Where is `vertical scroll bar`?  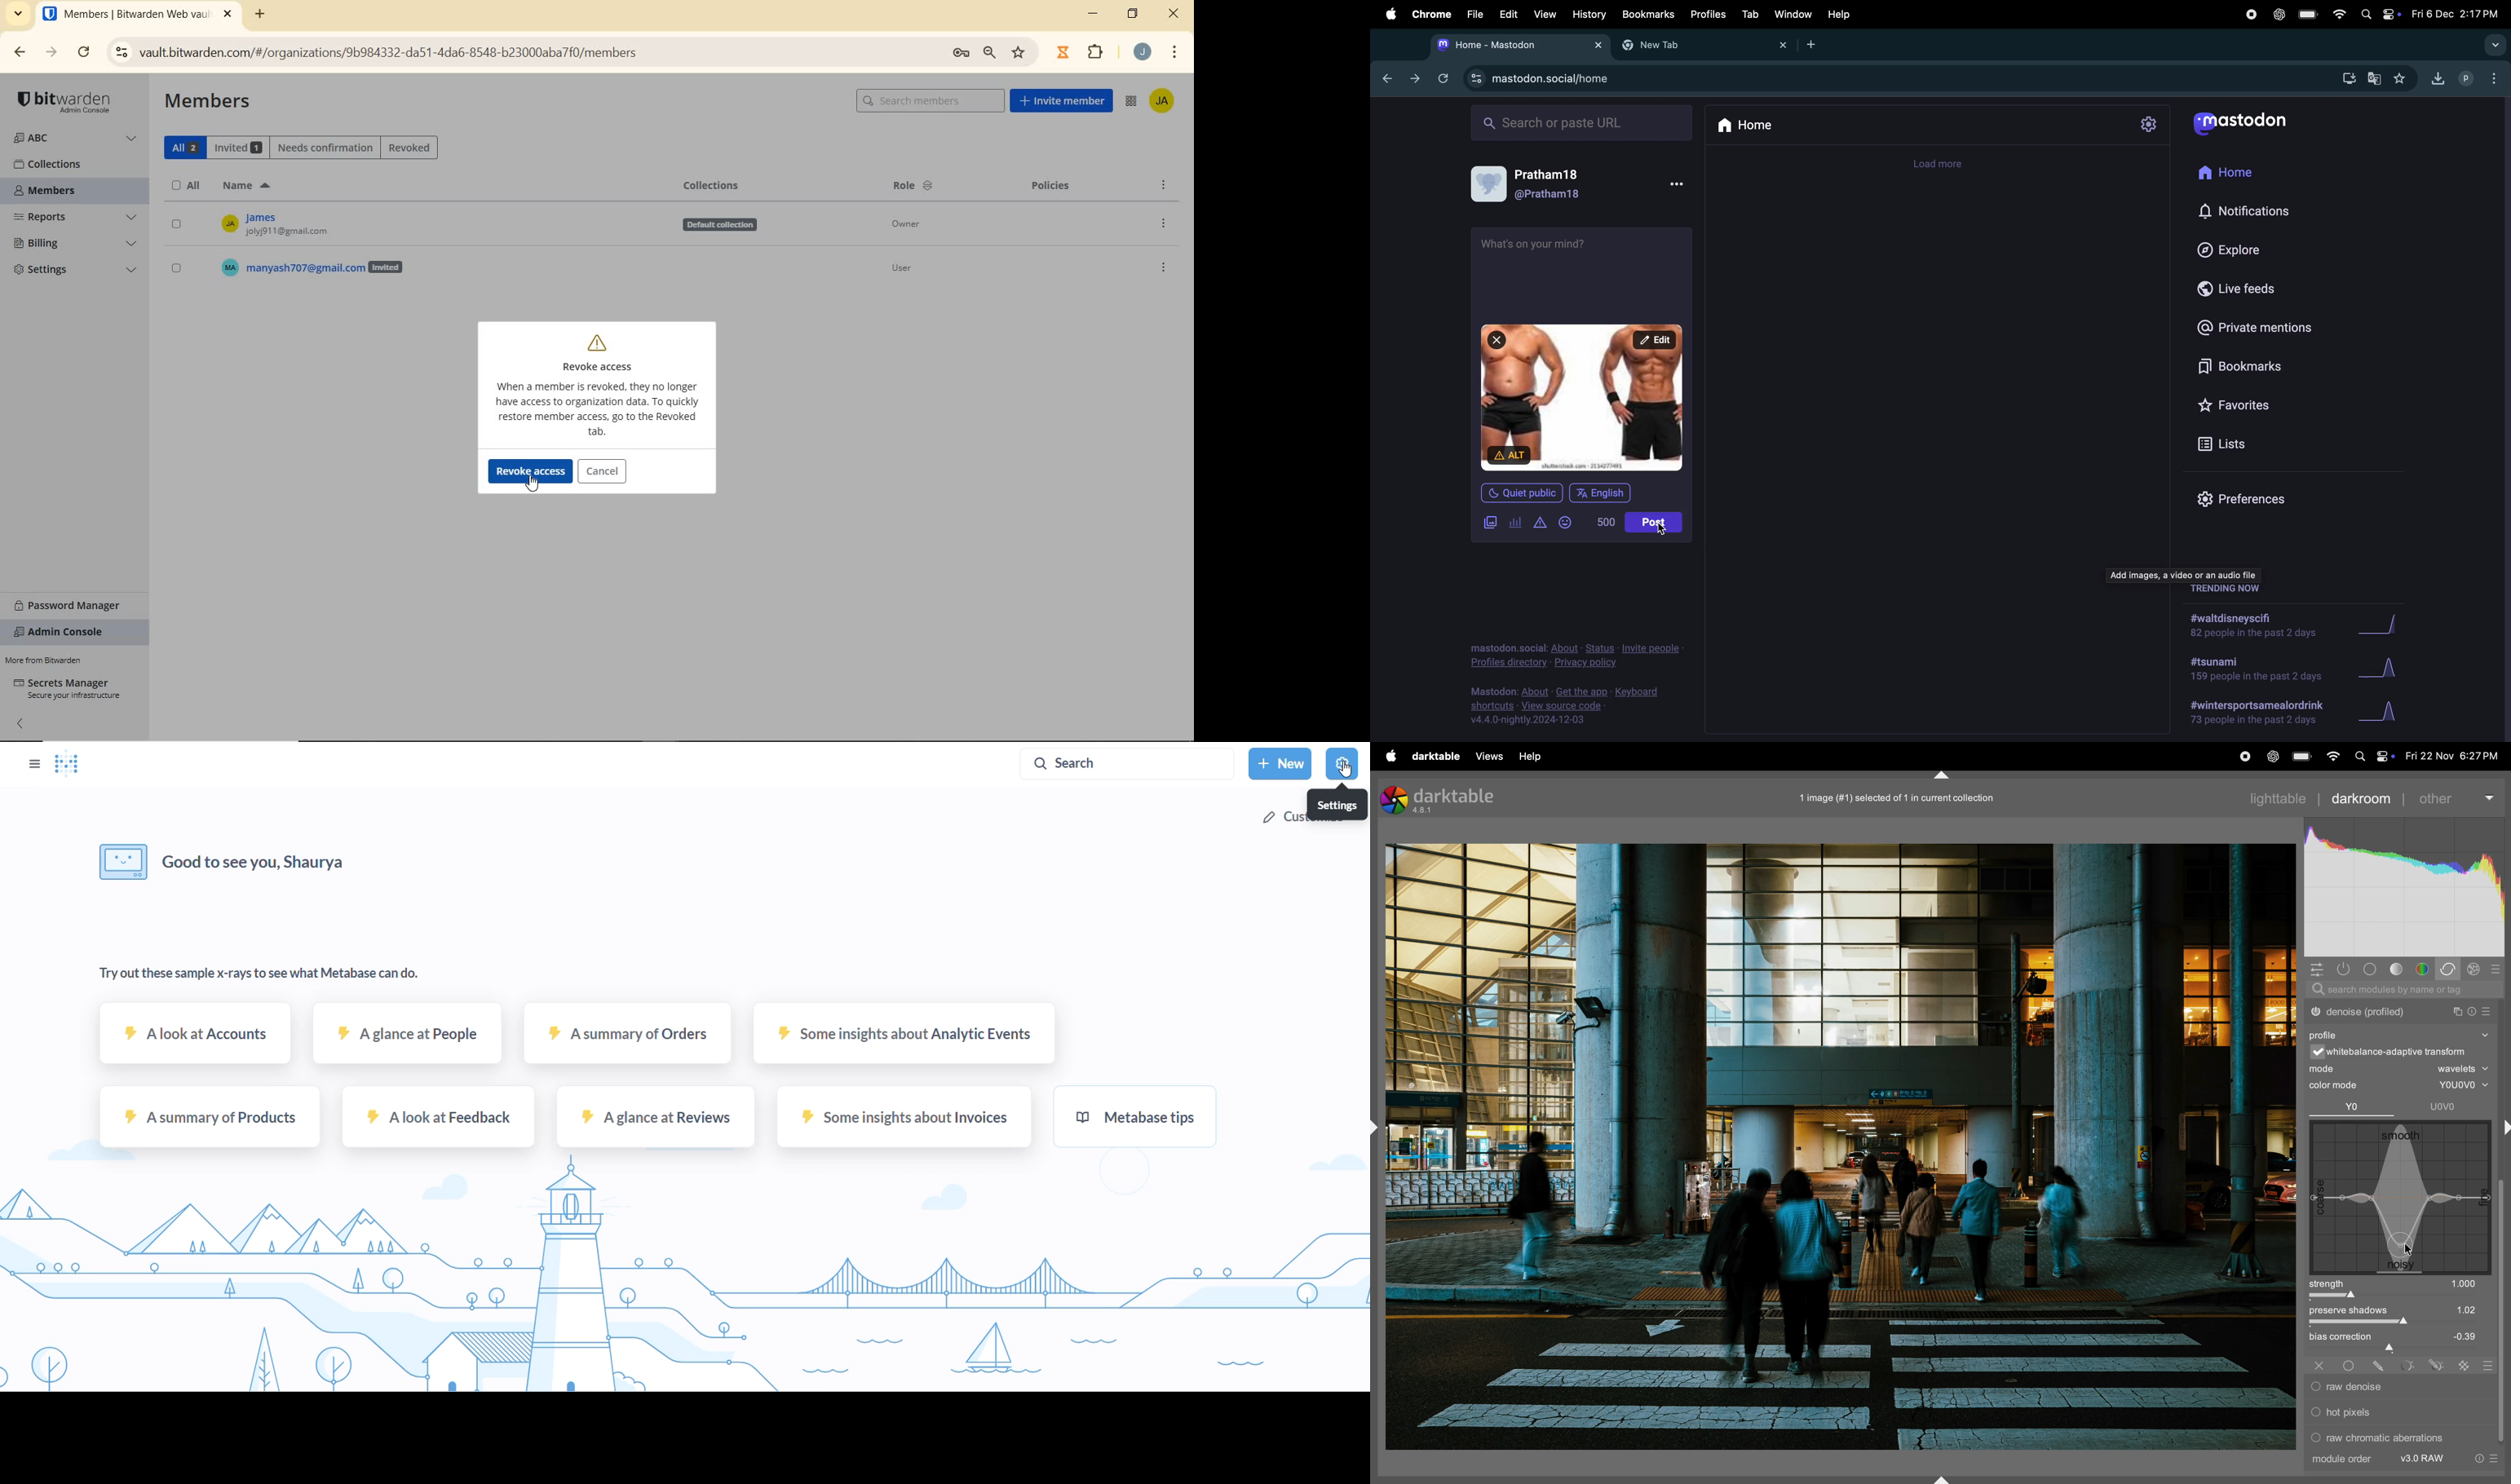
vertical scroll bar is located at coordinates (2504, 1312).